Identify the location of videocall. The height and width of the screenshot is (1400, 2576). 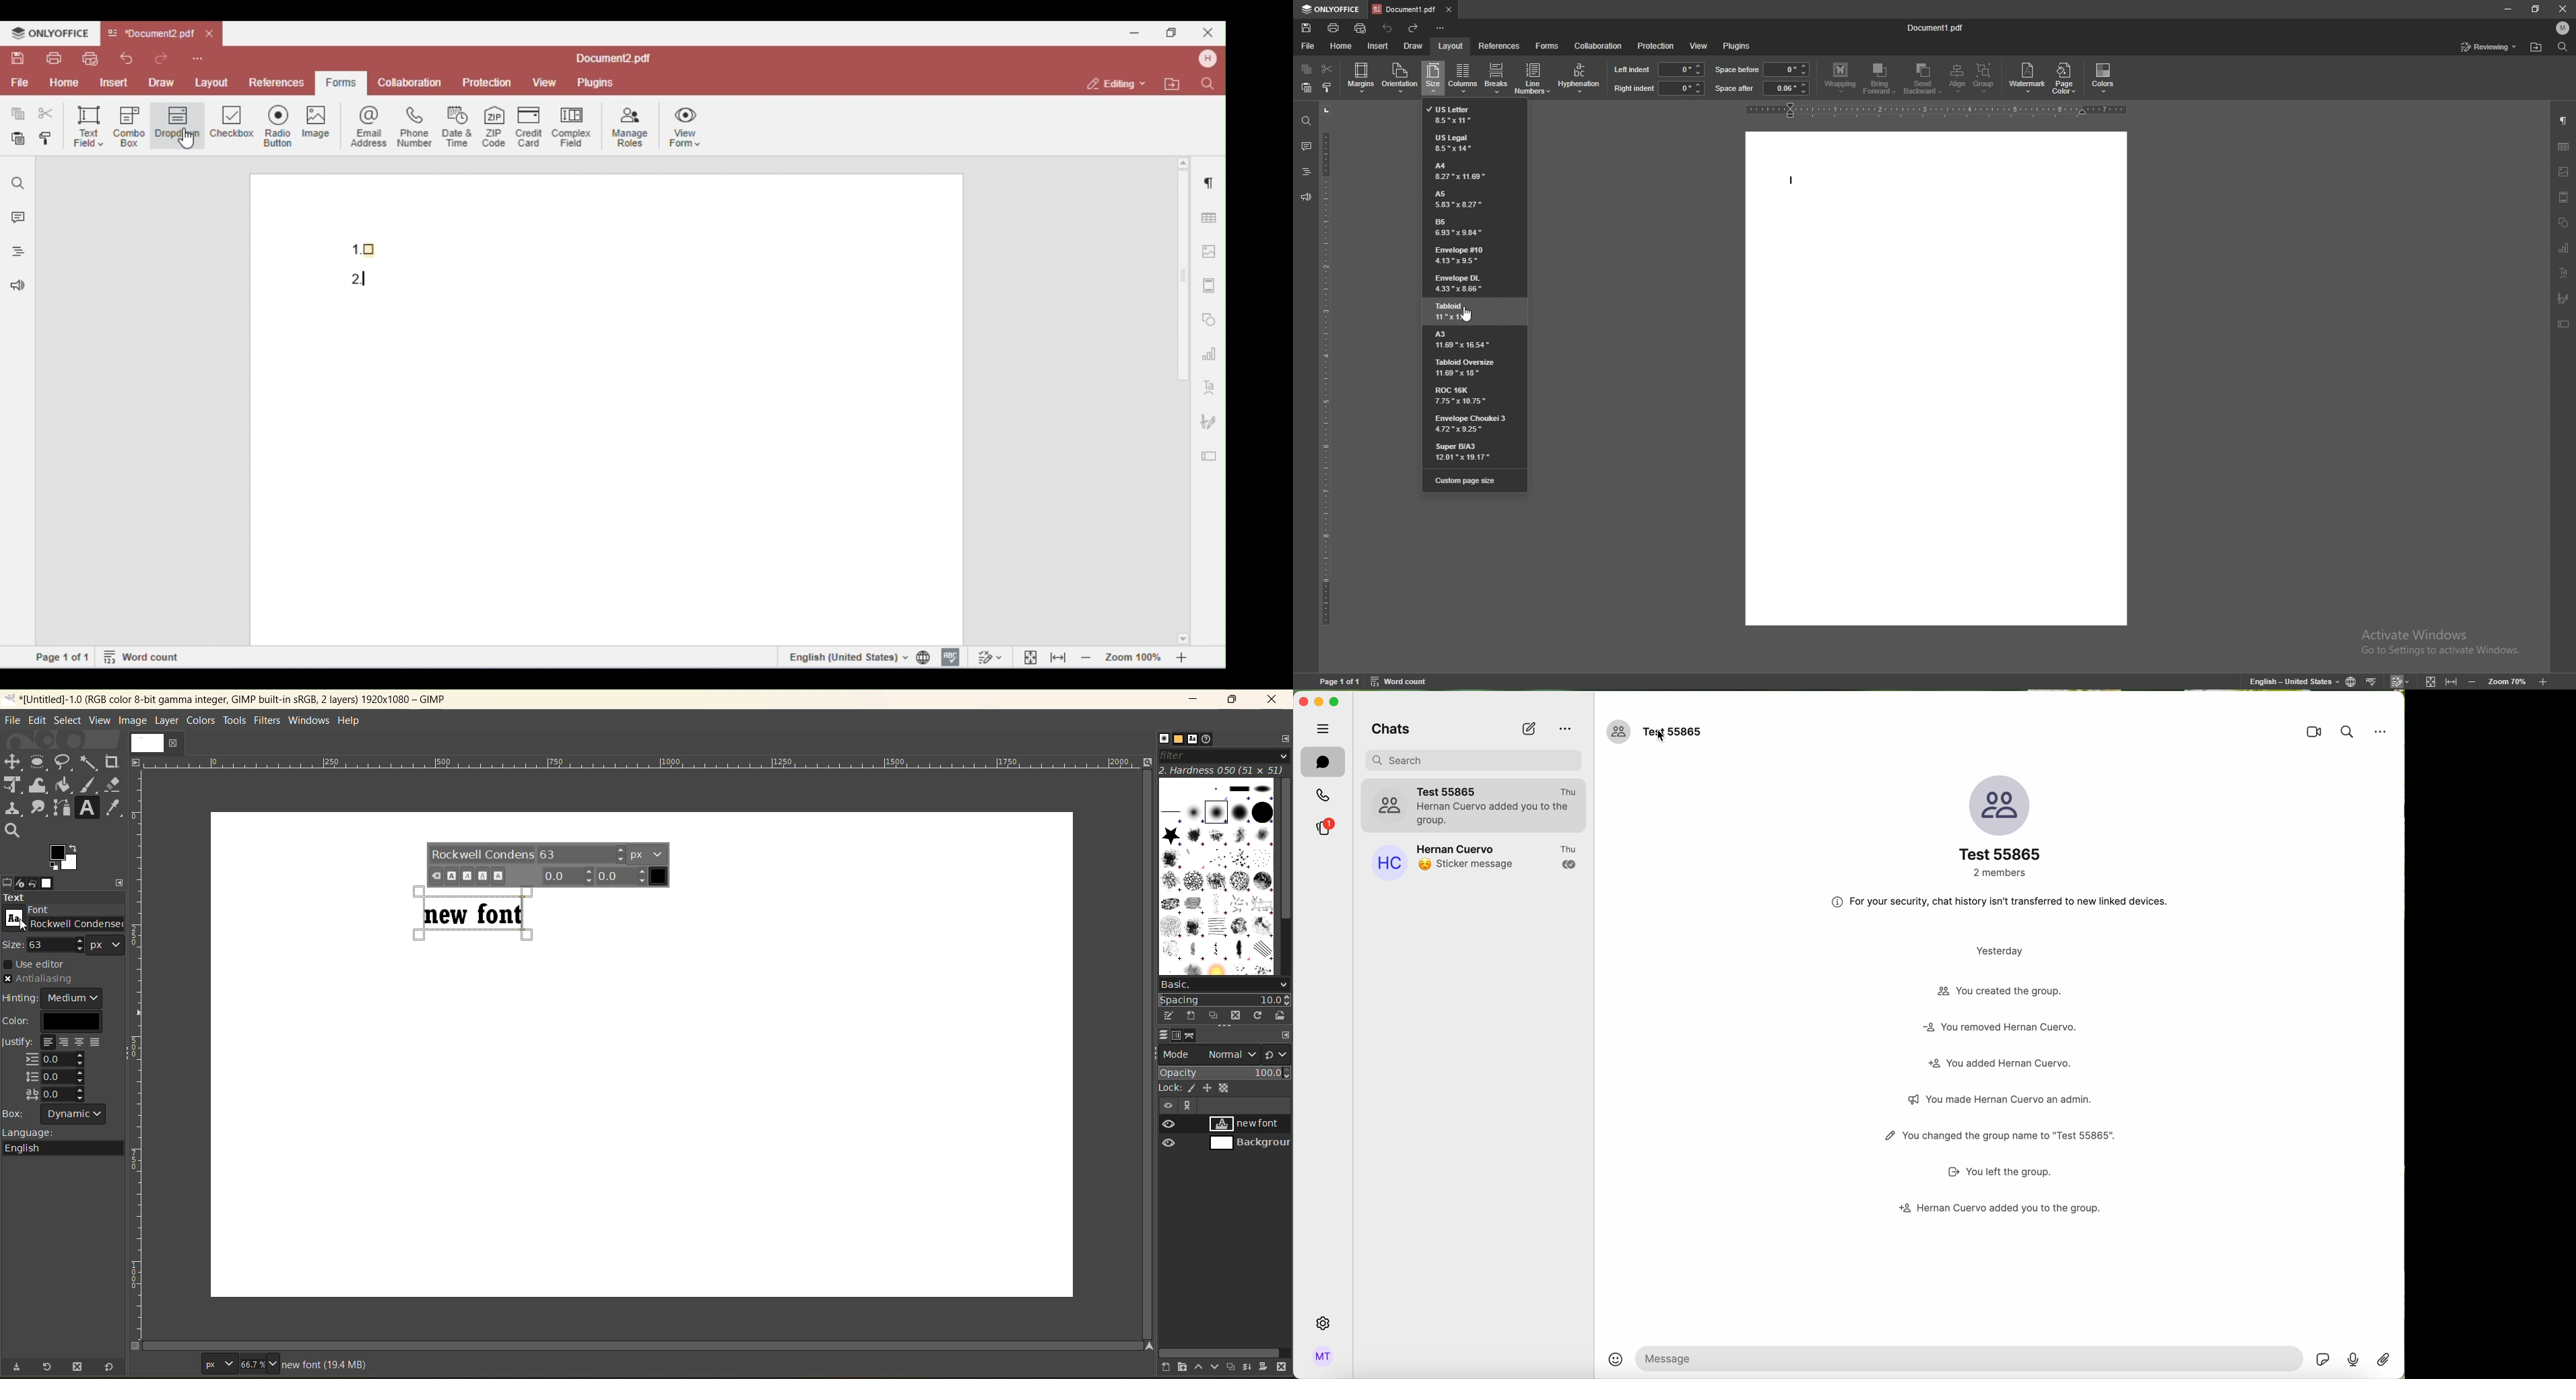
(2313, 734).